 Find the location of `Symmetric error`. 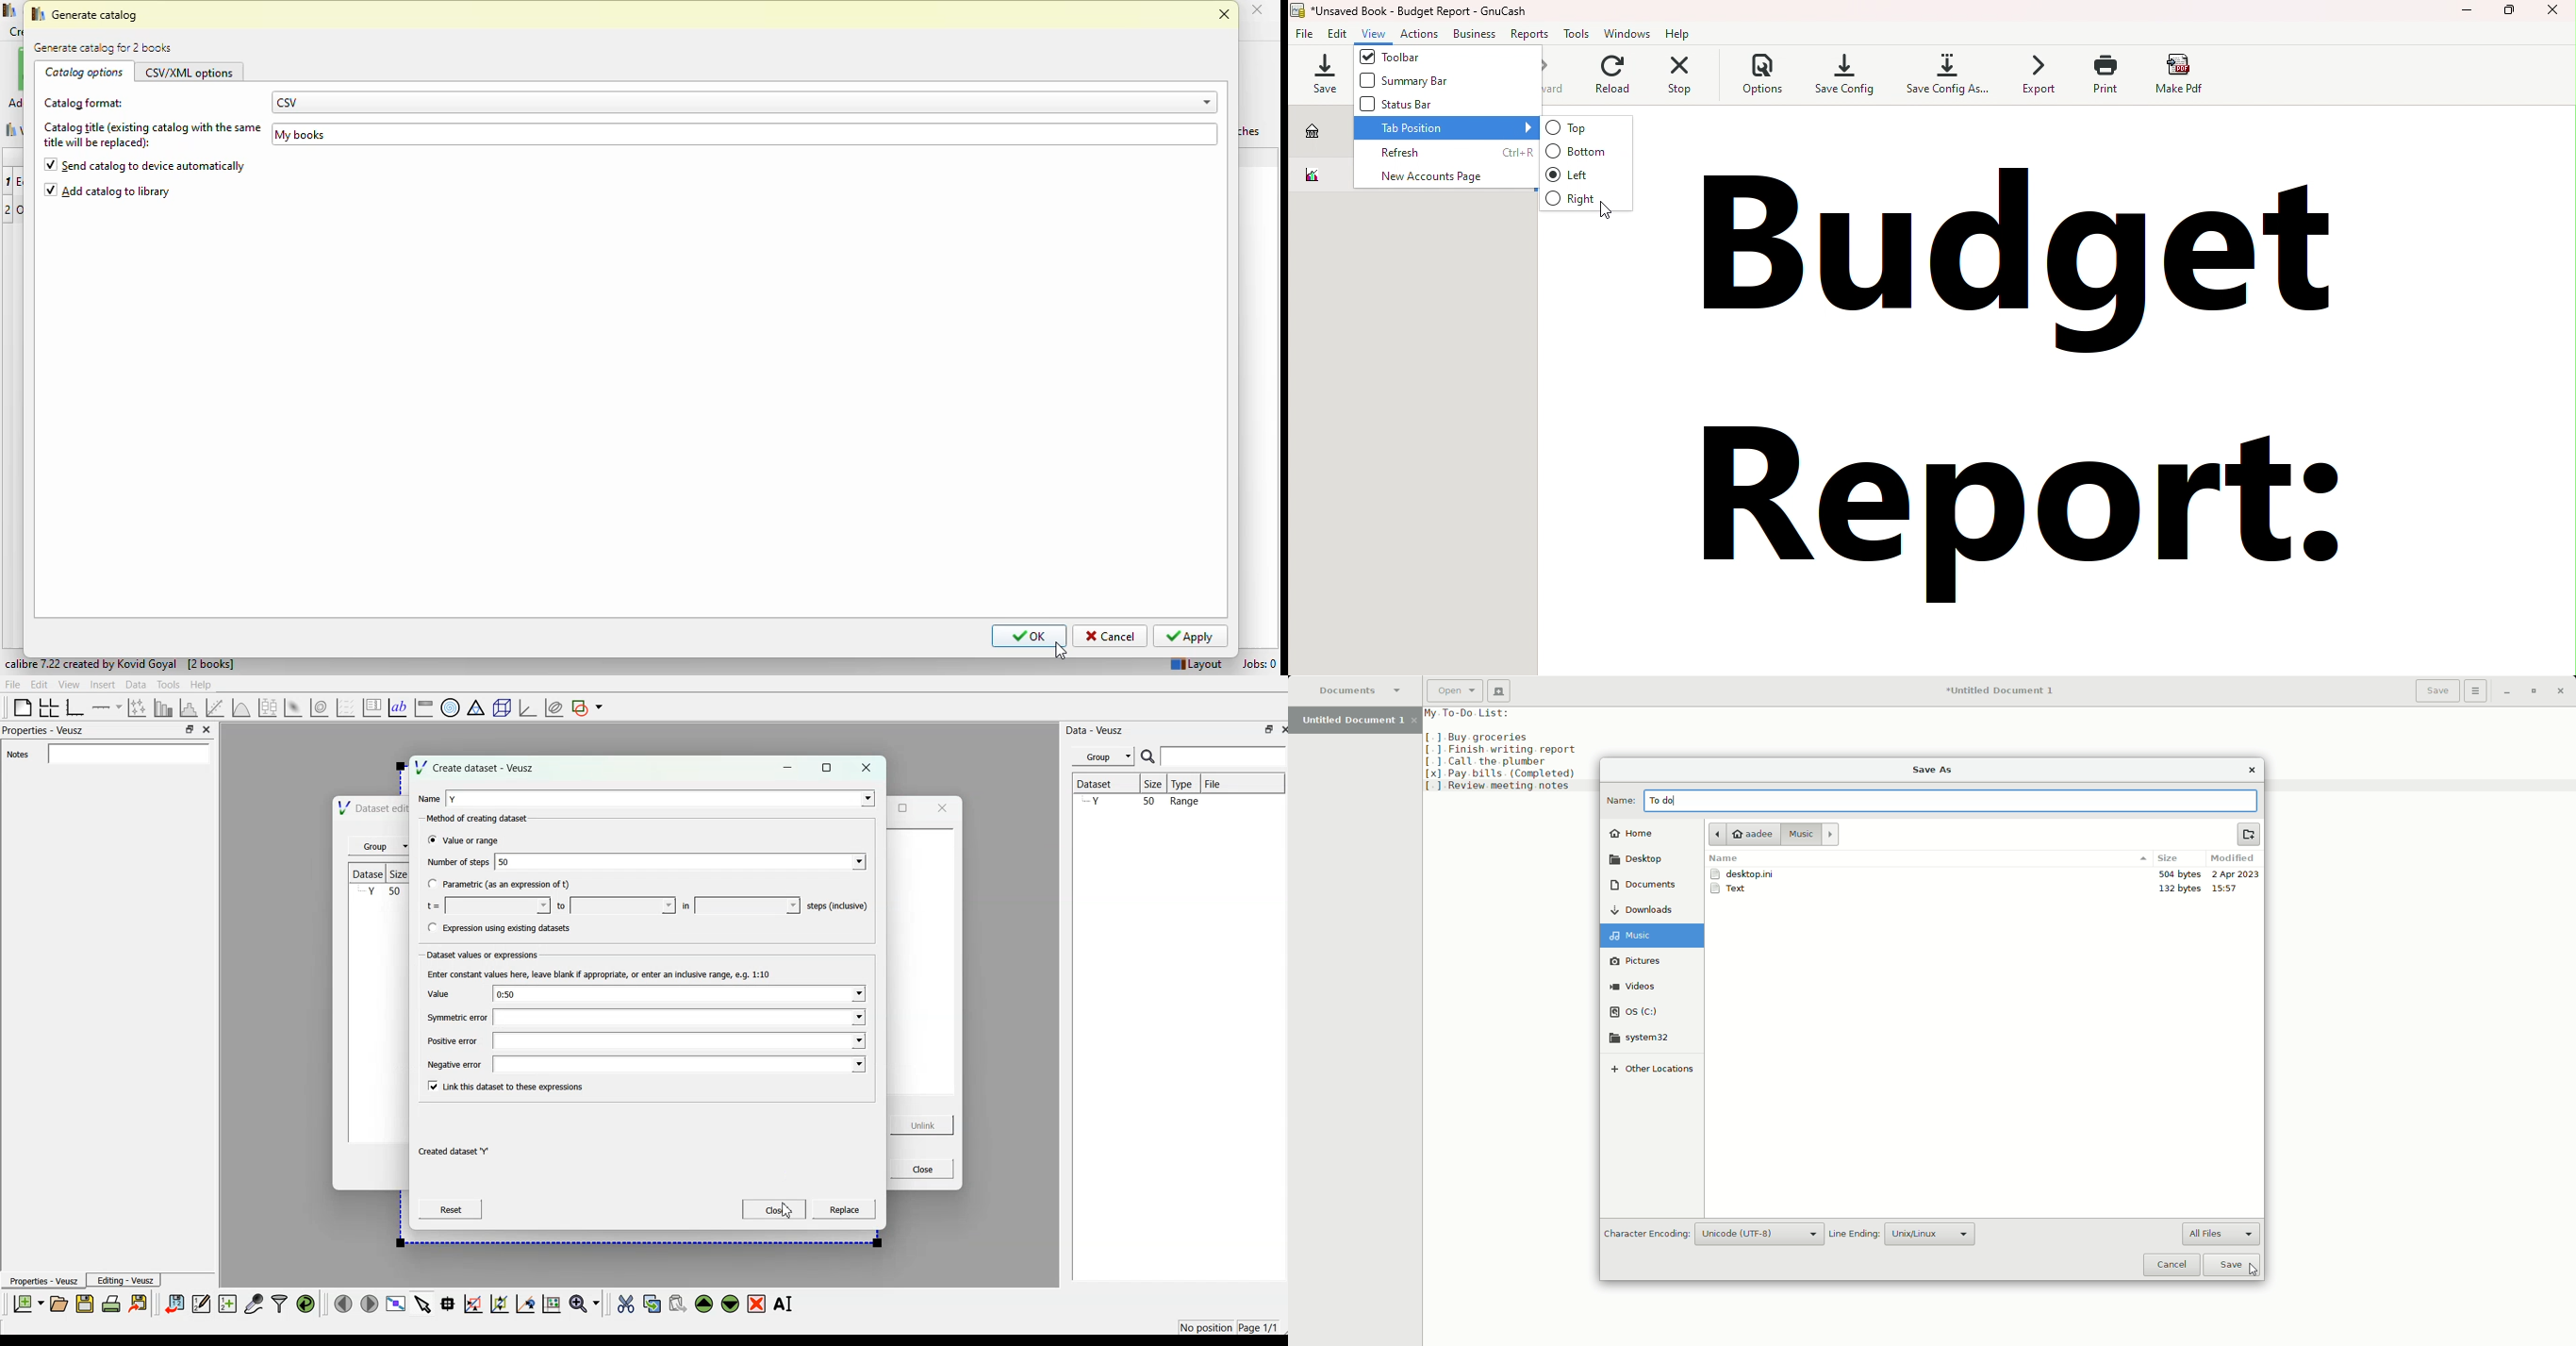

Symmetric error is located at coordinates (456, 1019).